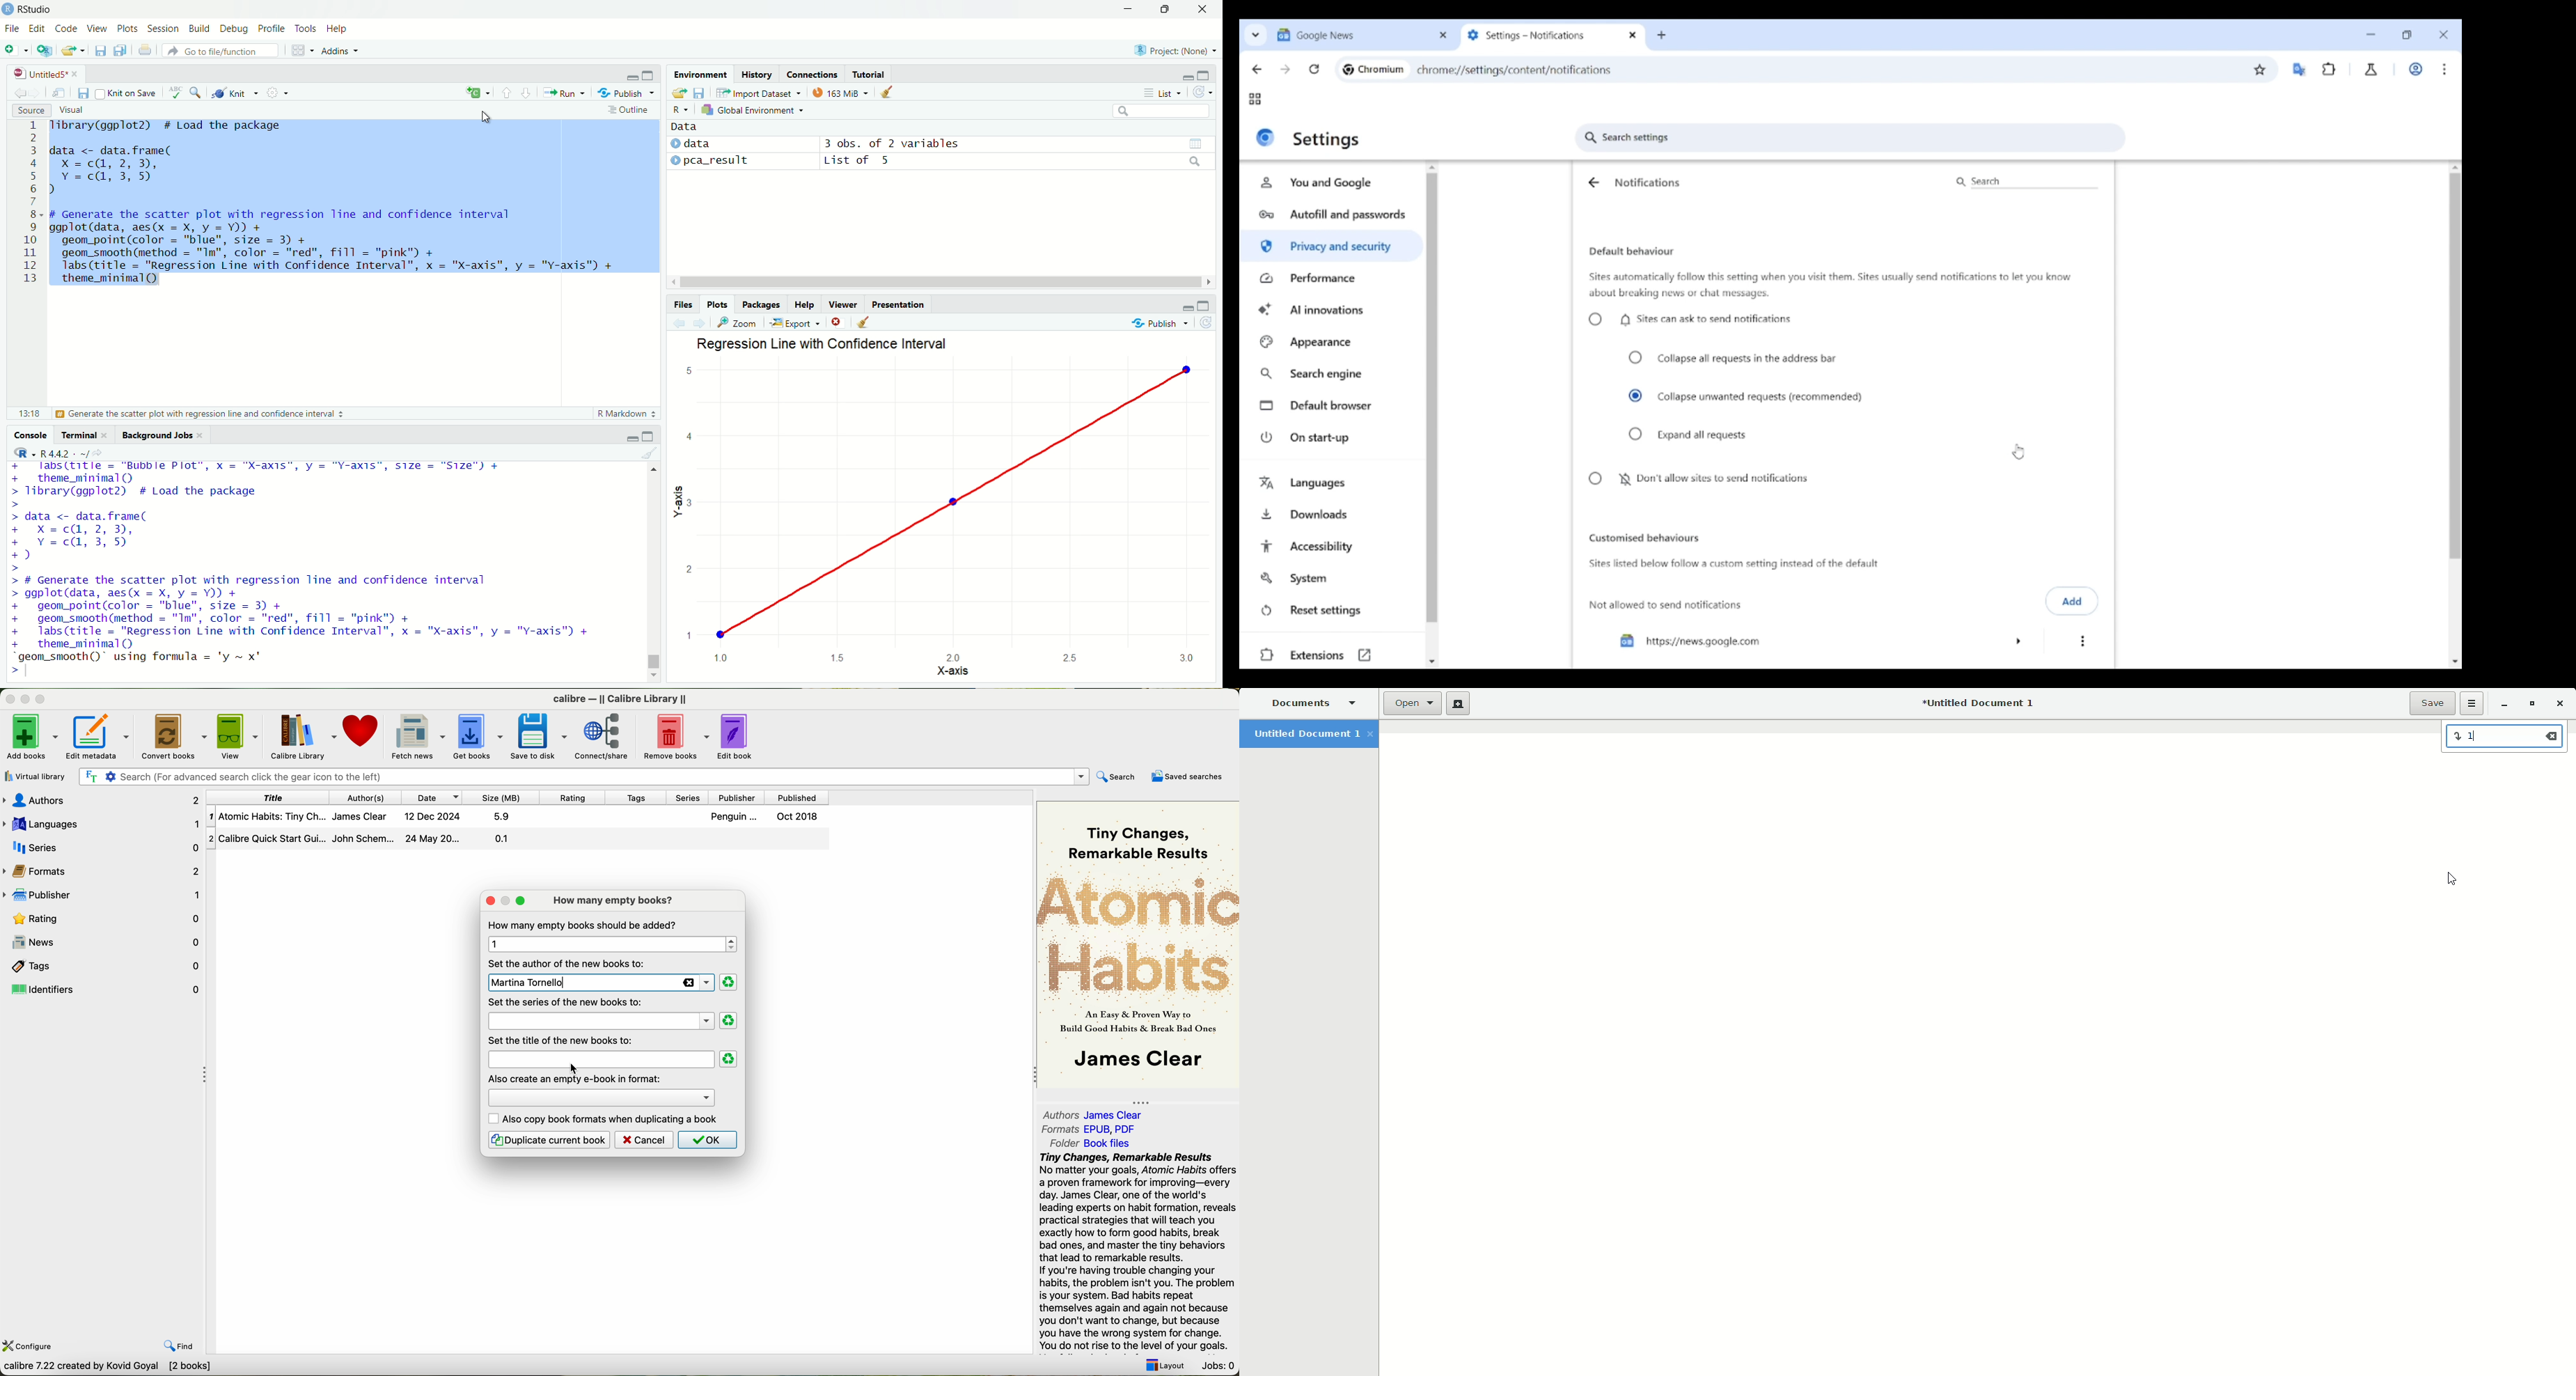  Describe the element at coordinates (946, 512) in the screenshot. I see `graph` at that location.